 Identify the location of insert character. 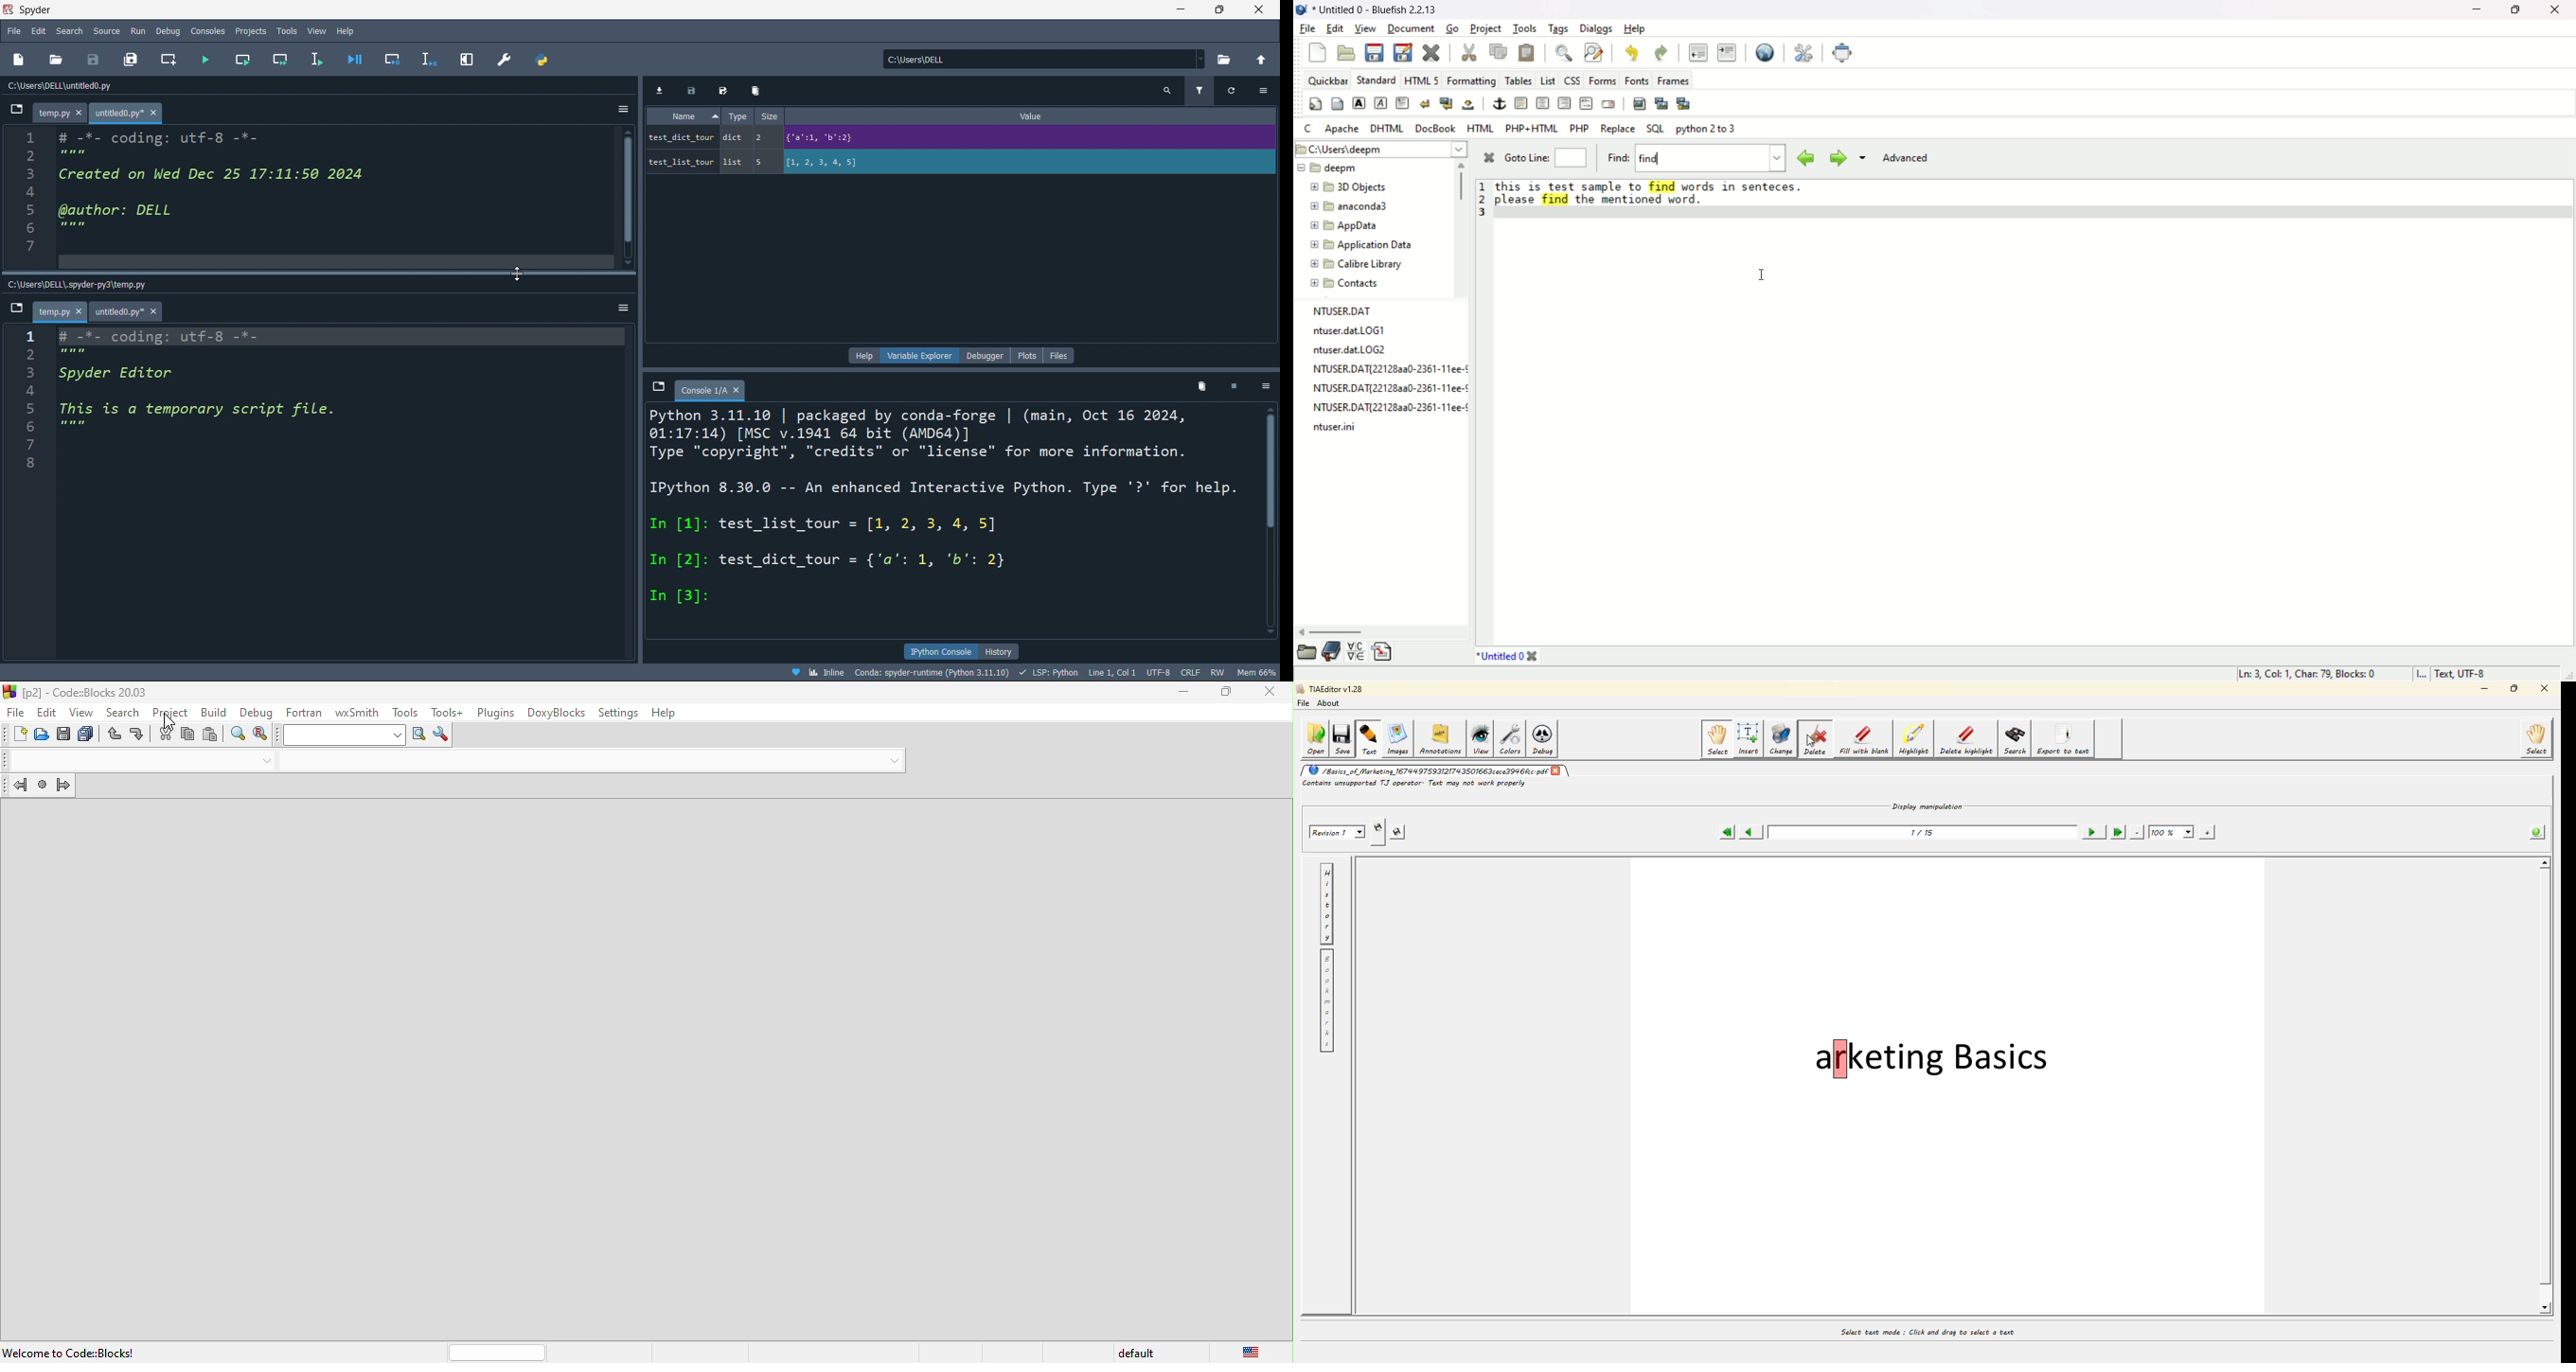
(1355, 651).